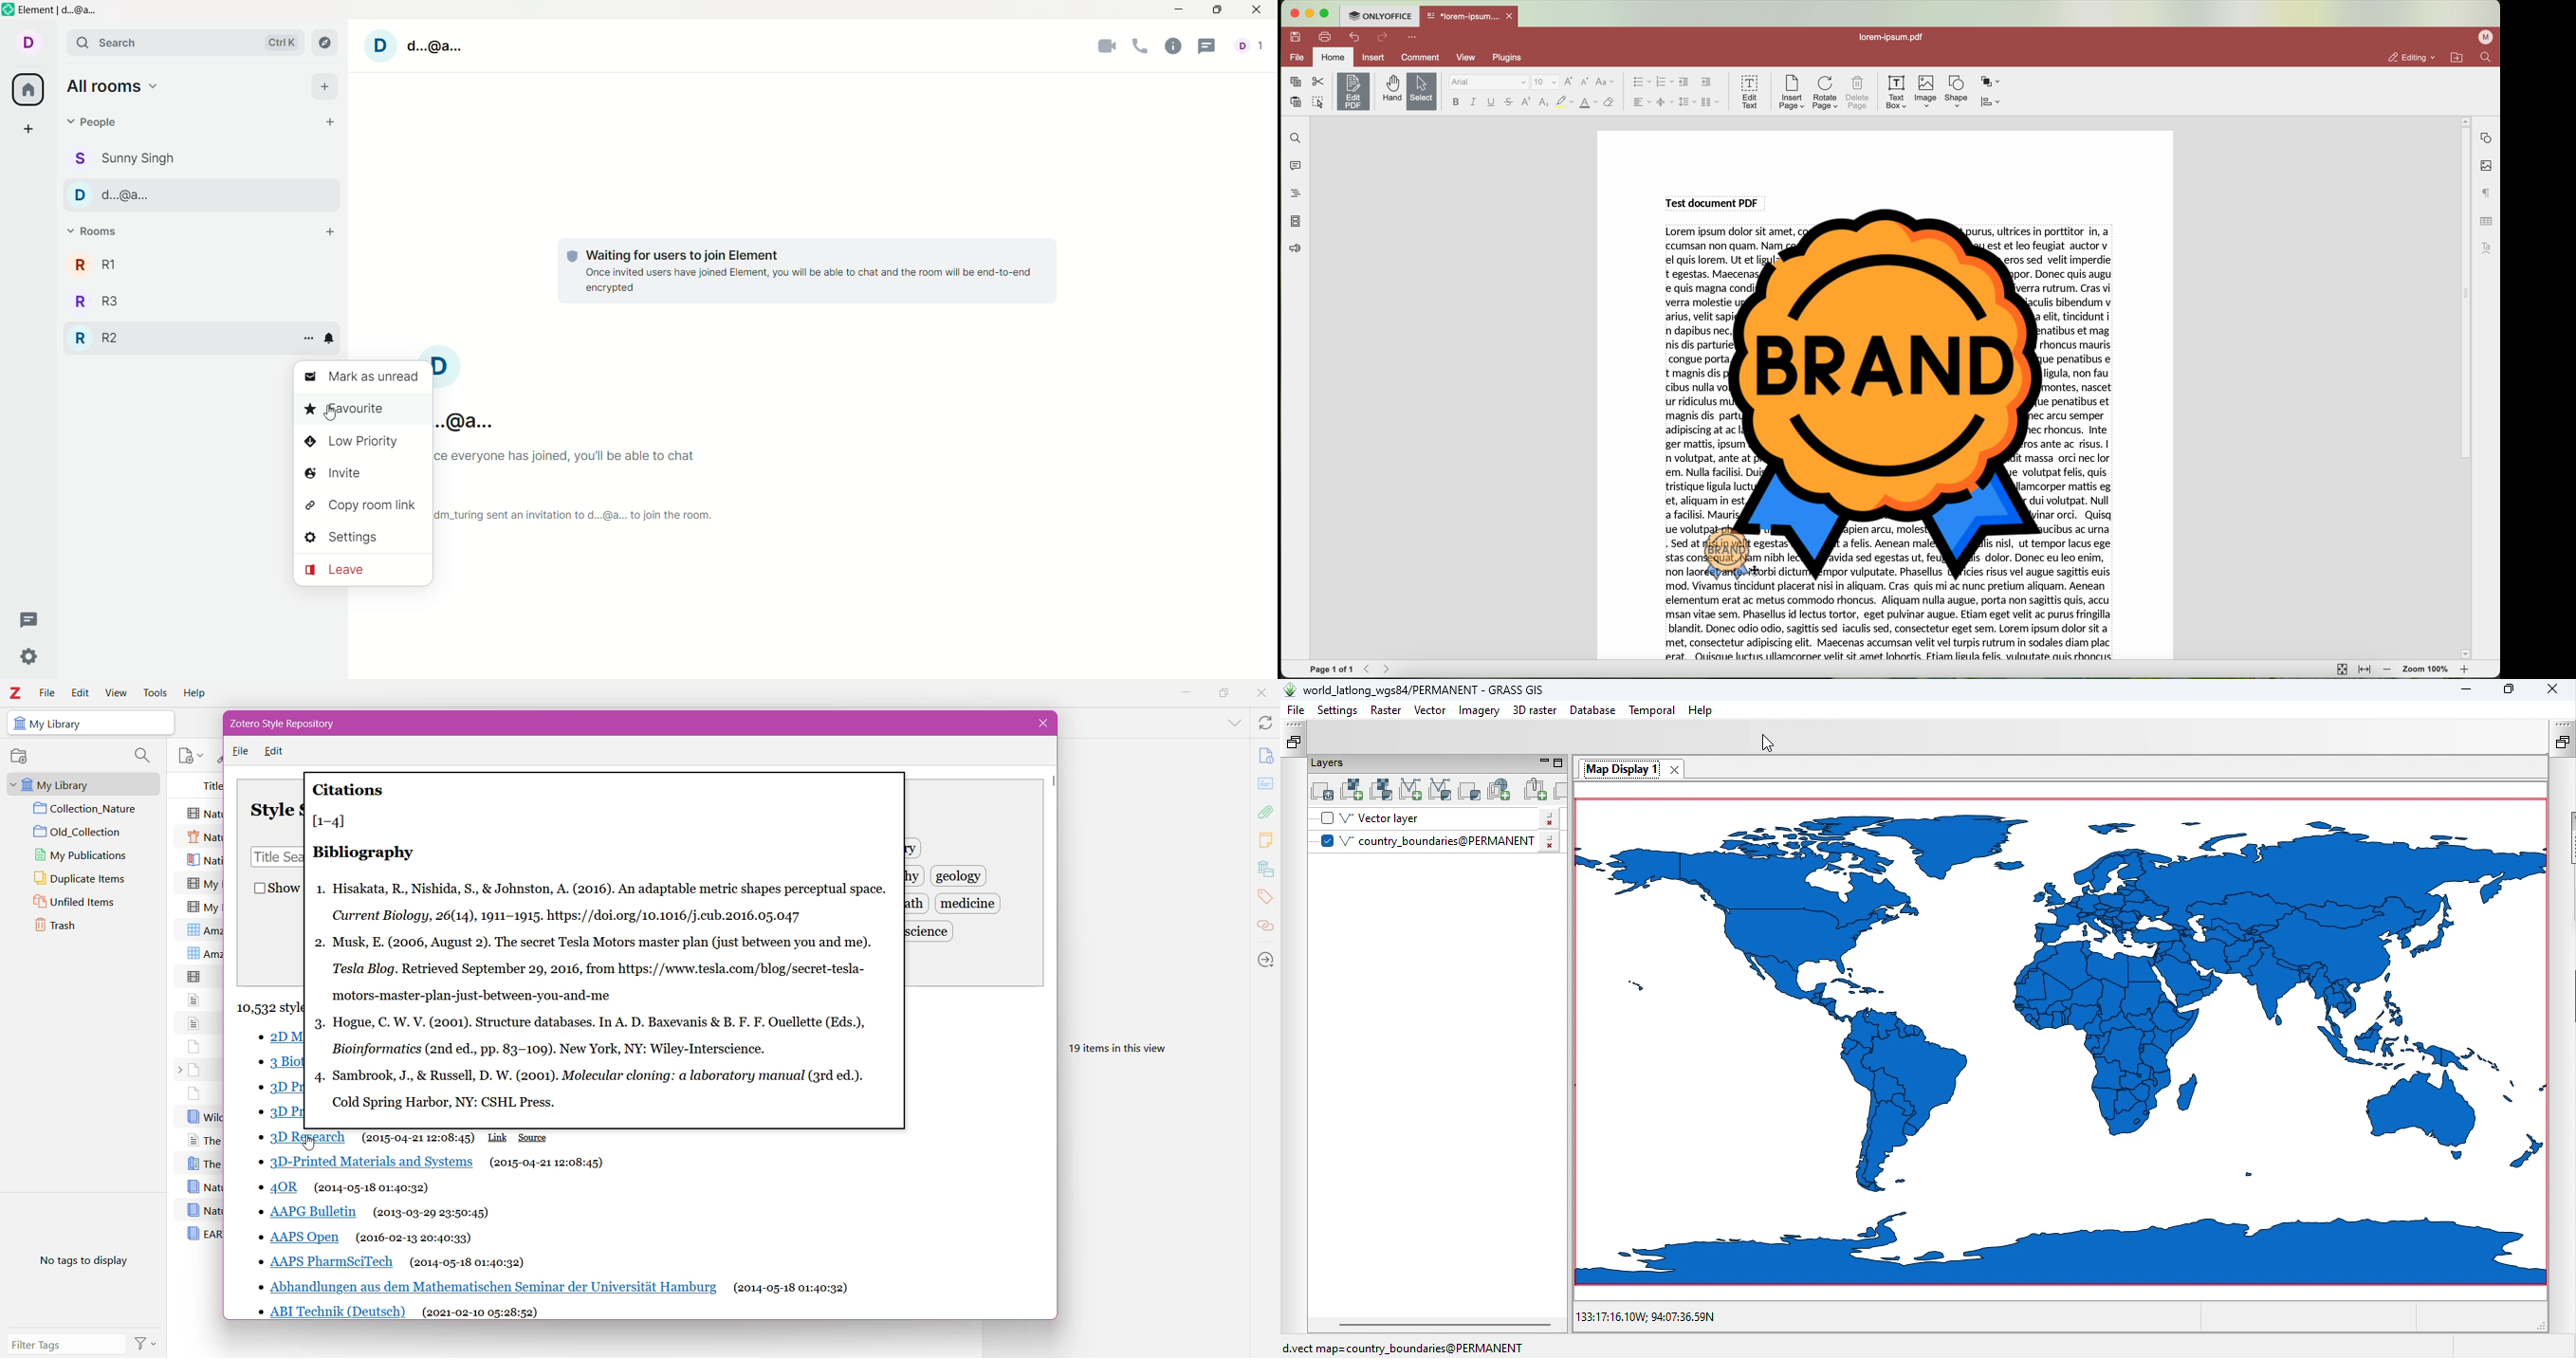 This screenshot has height=1372, width=2576. Describe the element at coordinates (418, 1137) in the screenshot. I see `(2015-04-21 12:08:45)` at that location.